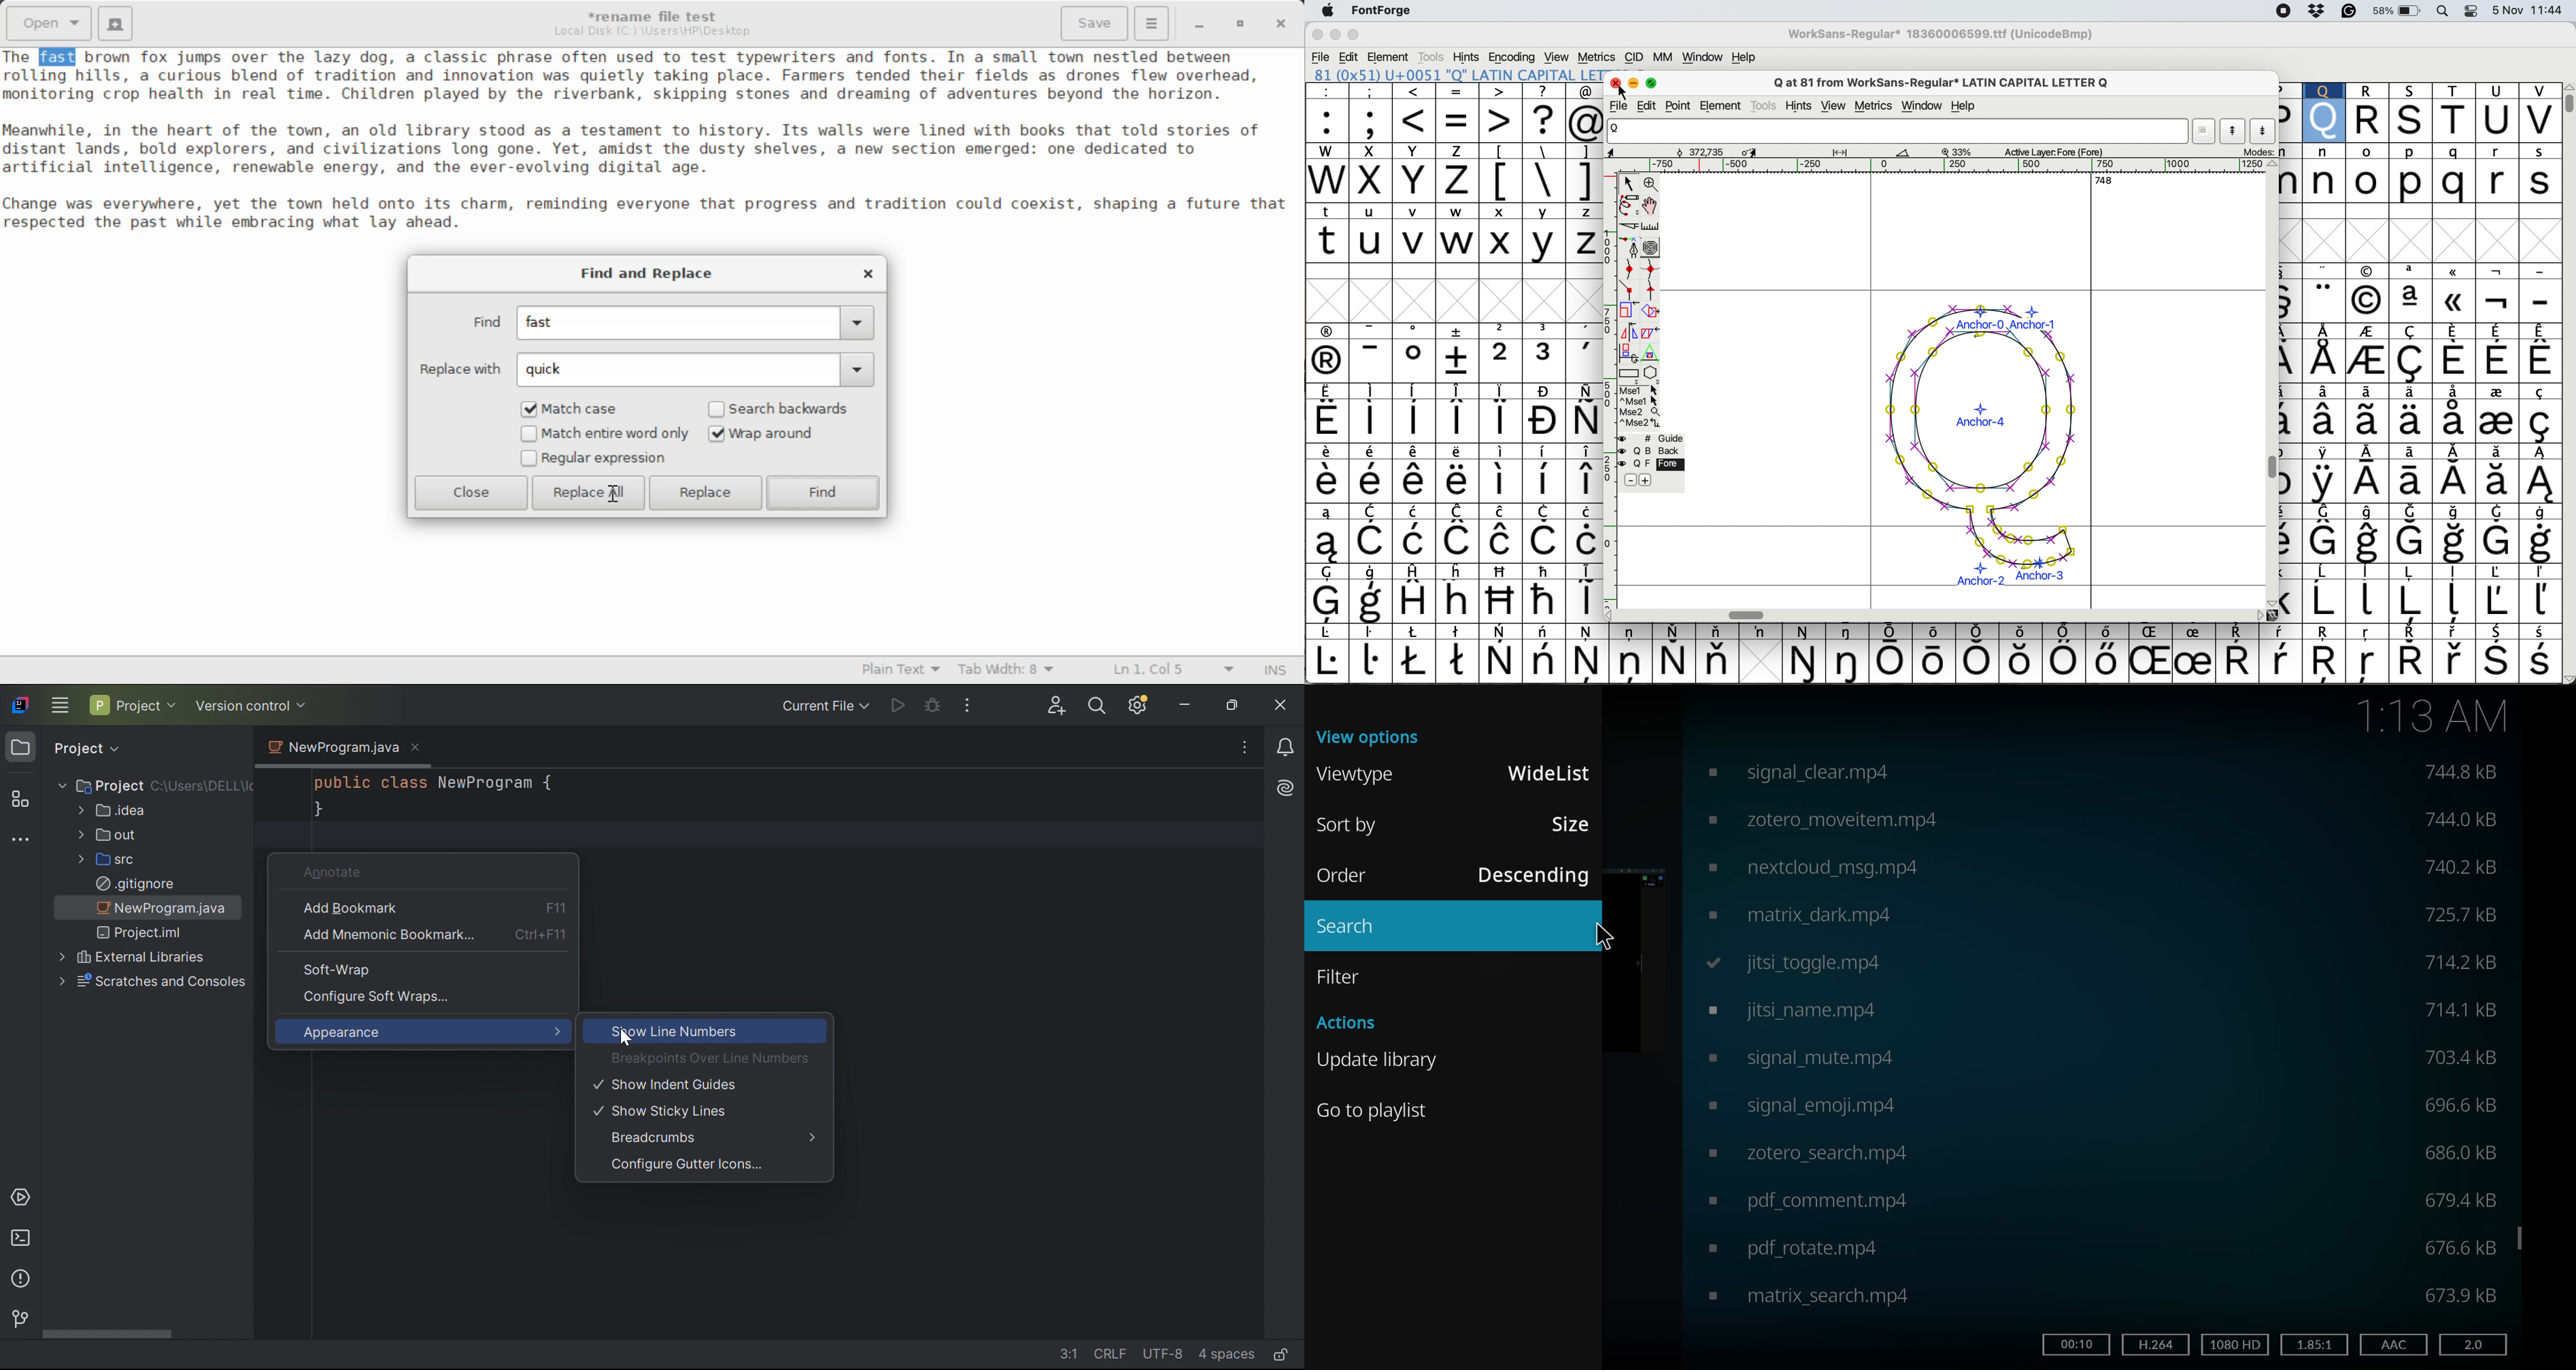  Describe the element at coordinates (1455, 72) in the screenshot. I see `81 (0x51) U+0051 "Q" LATIN CAPITAL LET` at that location.